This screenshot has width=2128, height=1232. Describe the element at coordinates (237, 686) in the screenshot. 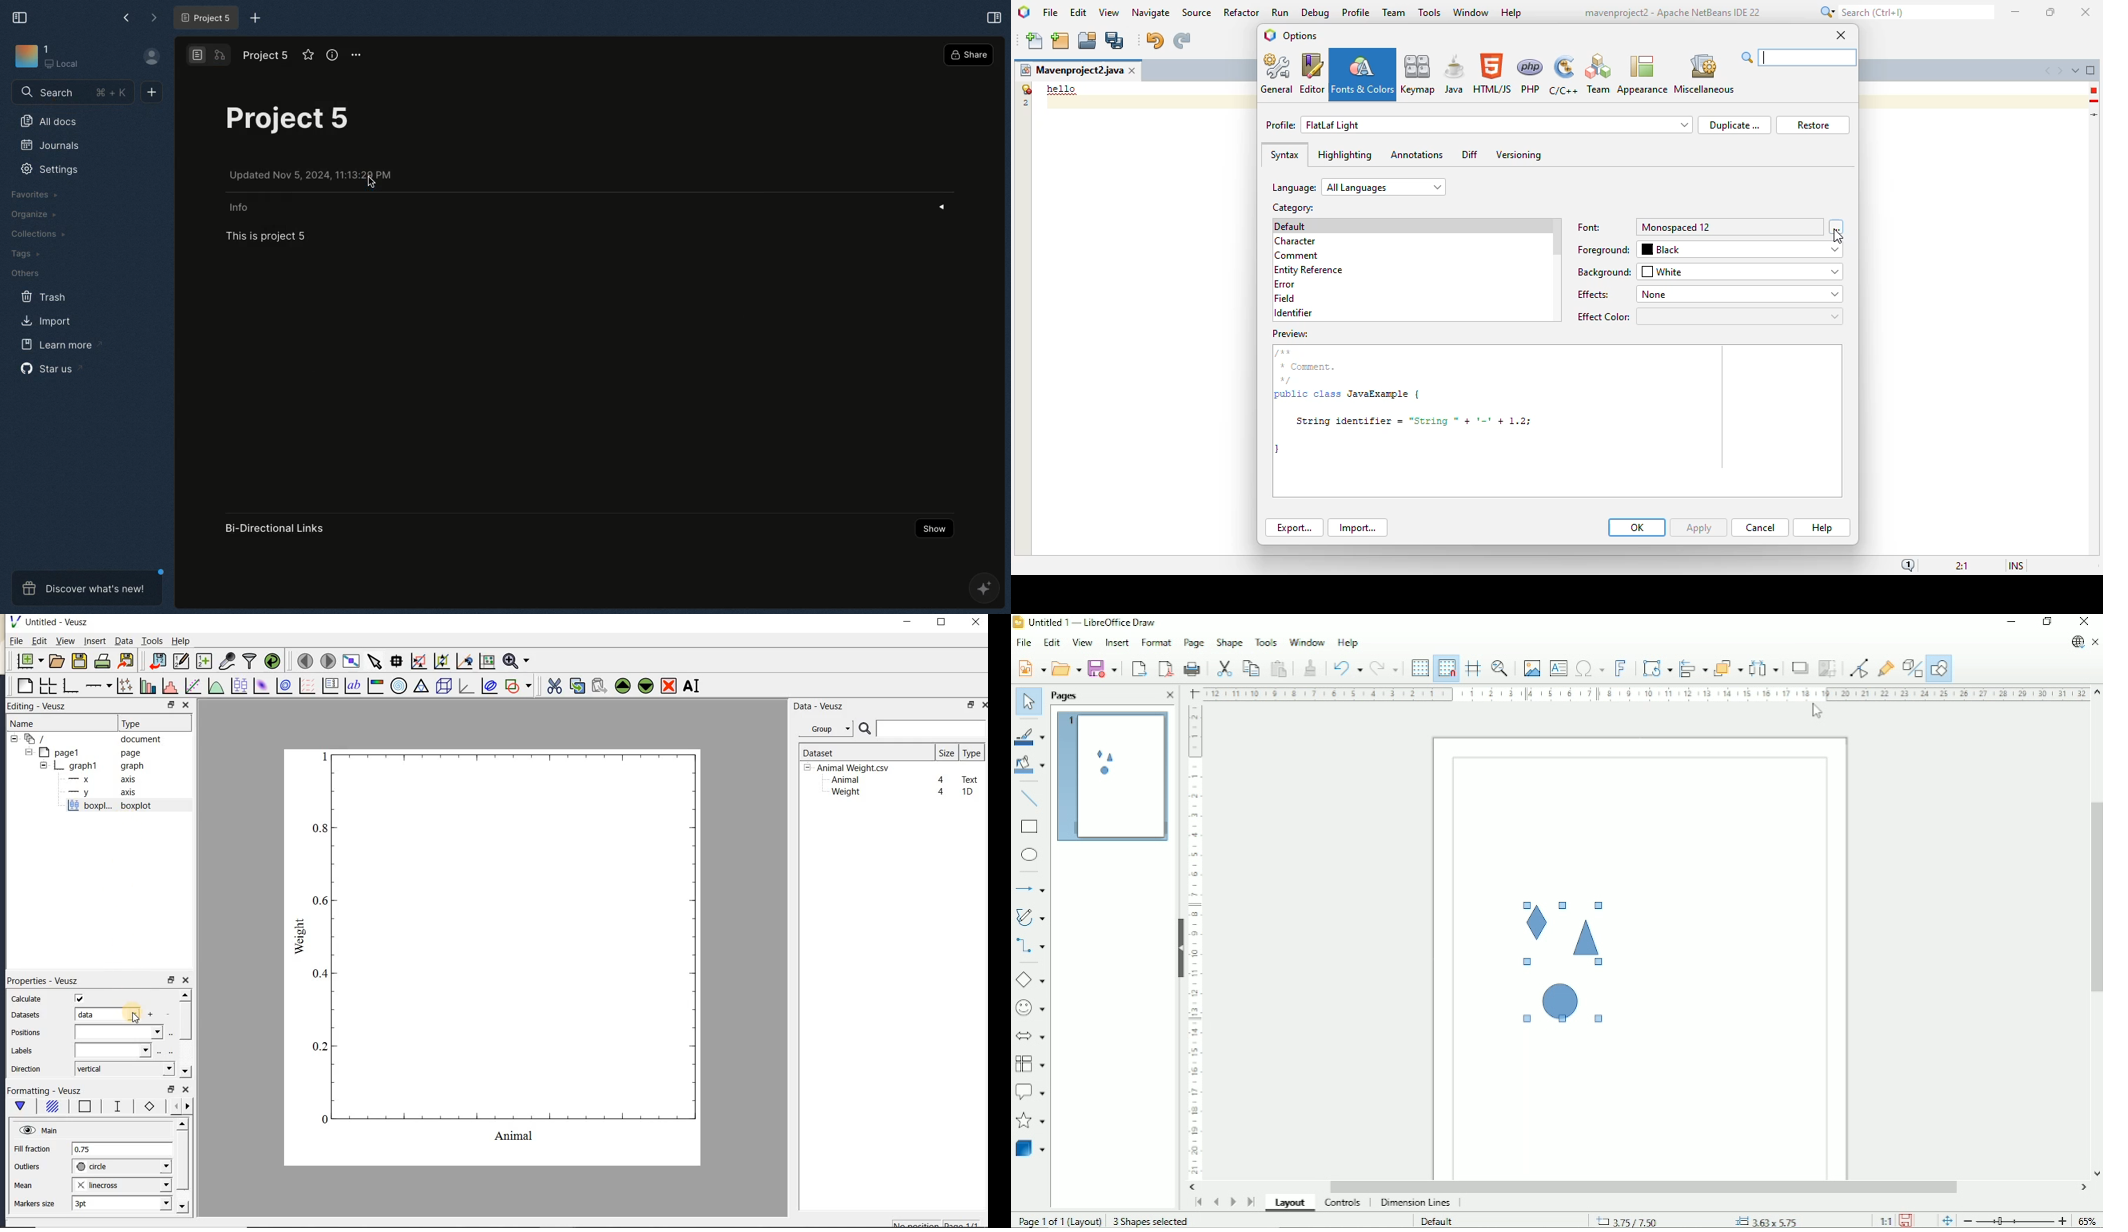

I see `plot box plots` at that location.